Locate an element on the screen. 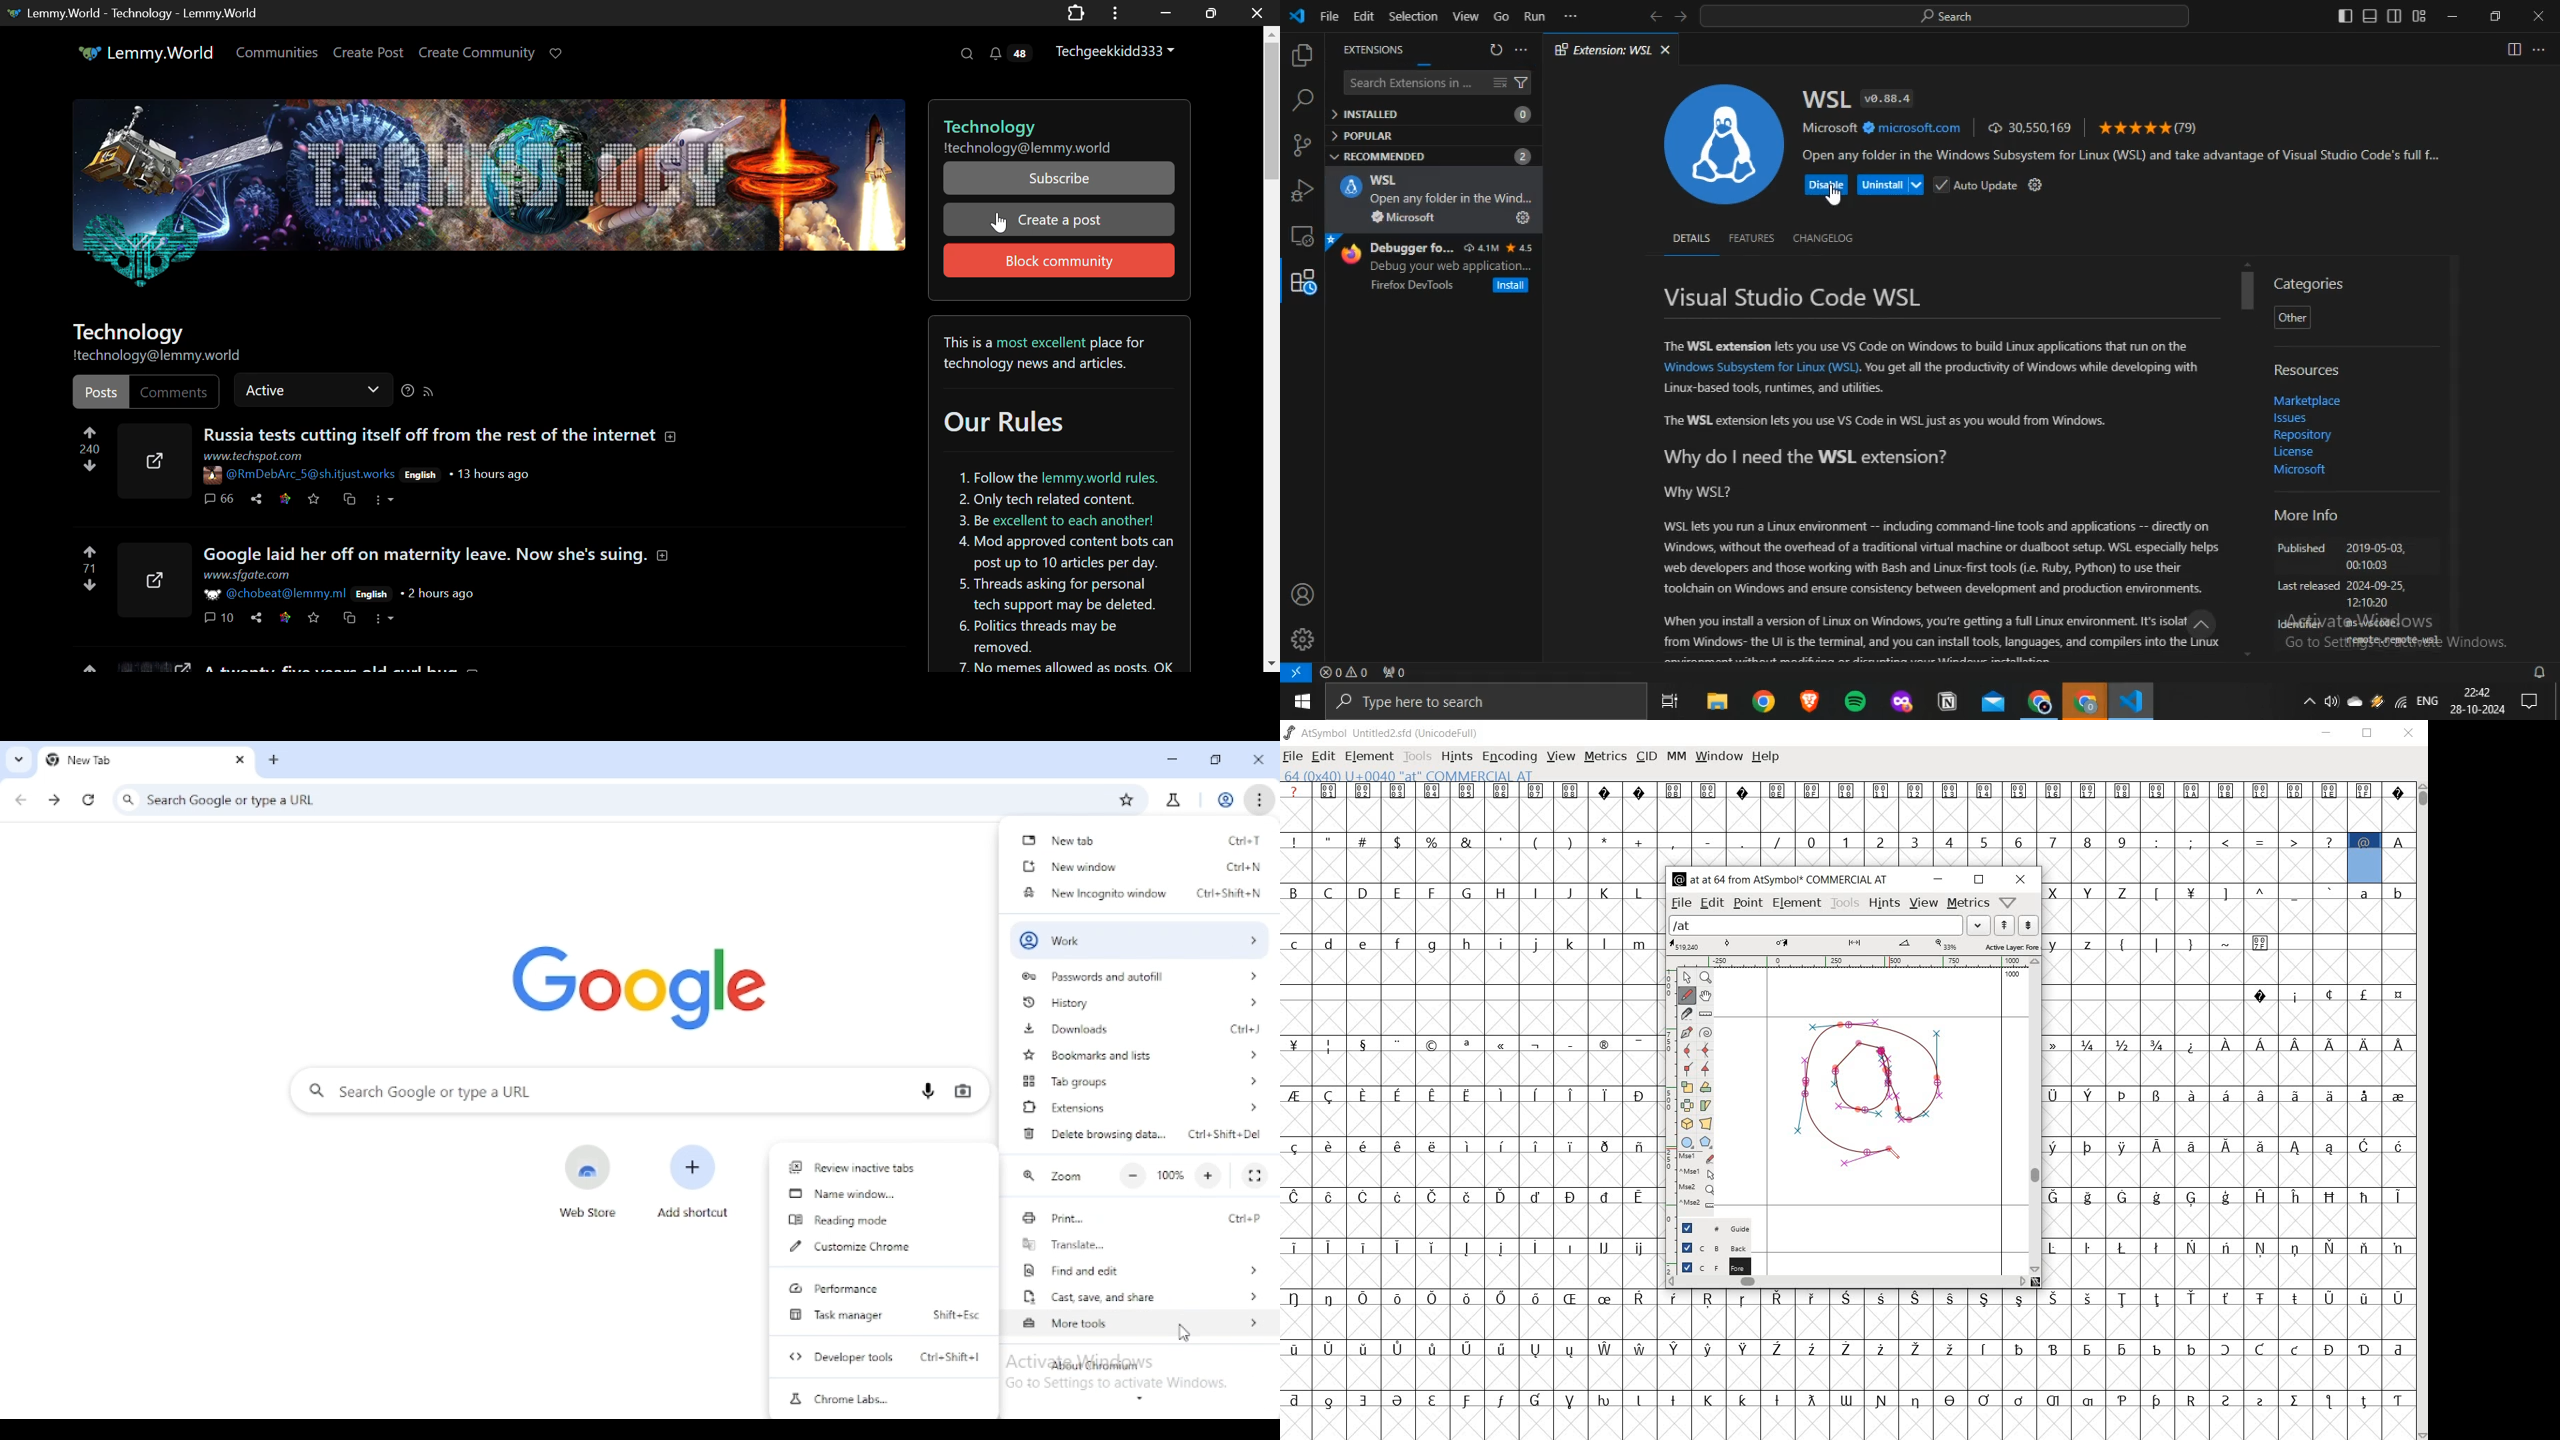  HELP is located at coordinates (1766, 757).